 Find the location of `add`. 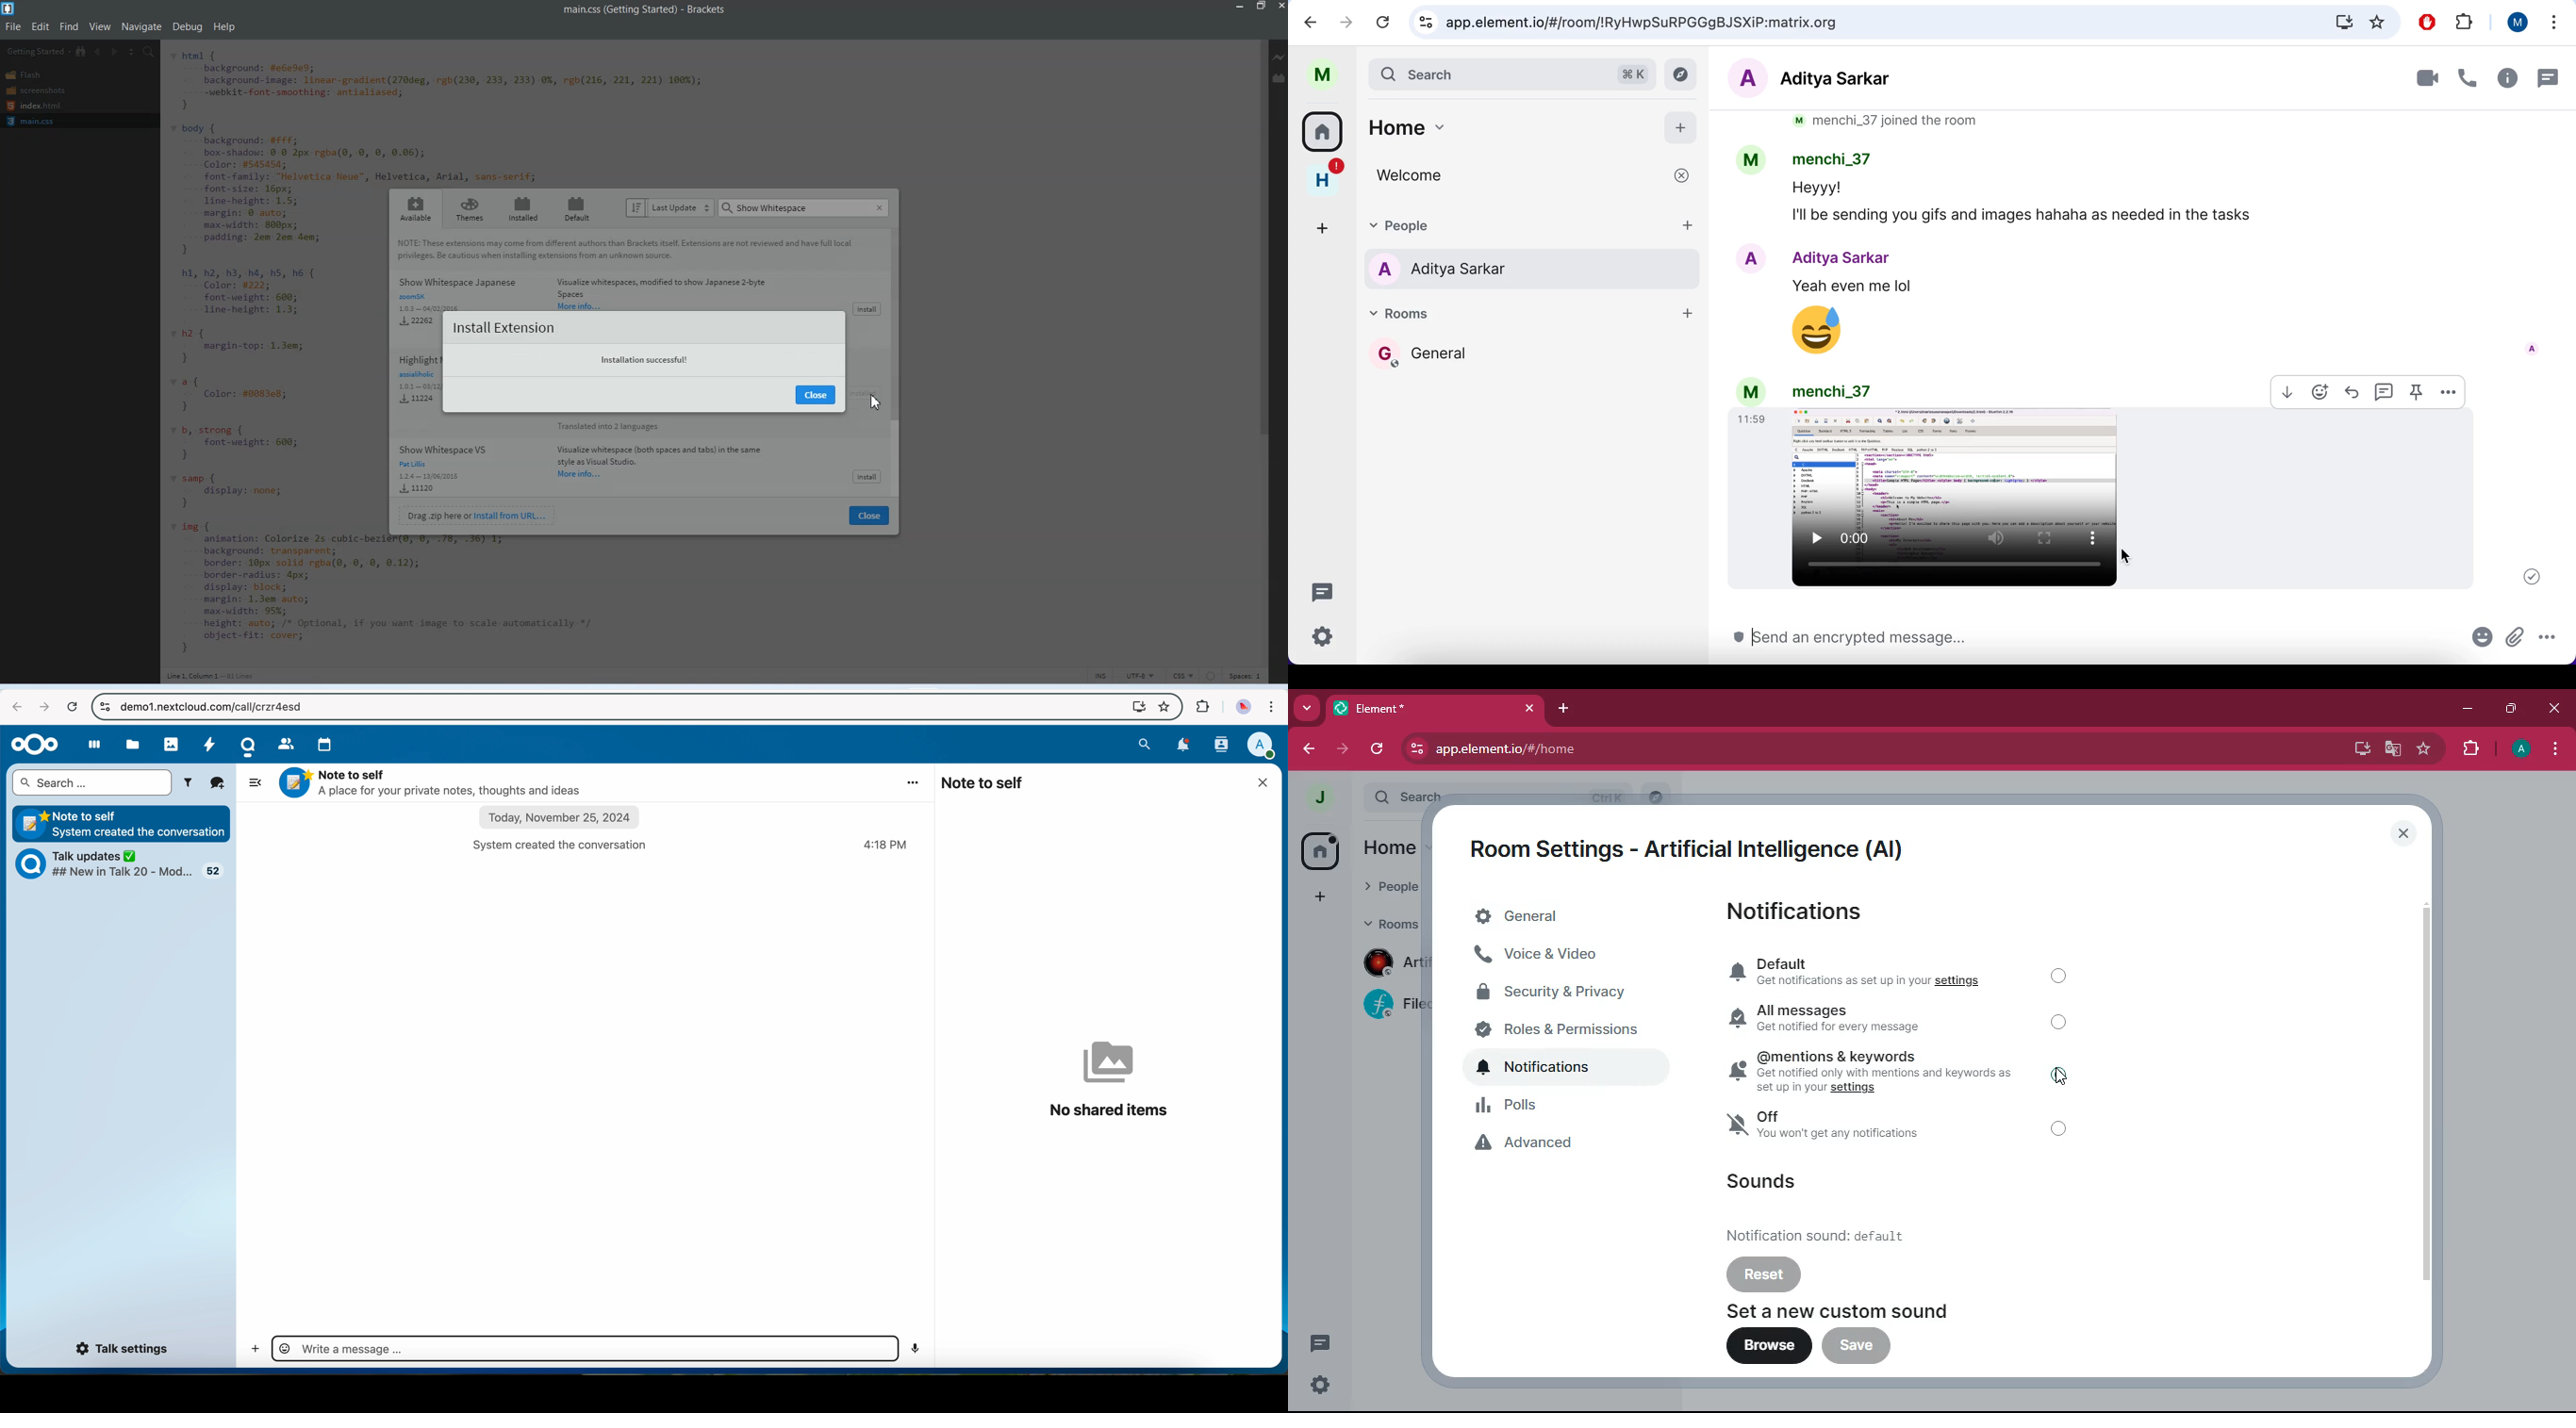

add is located at coordinates (1685, 317).